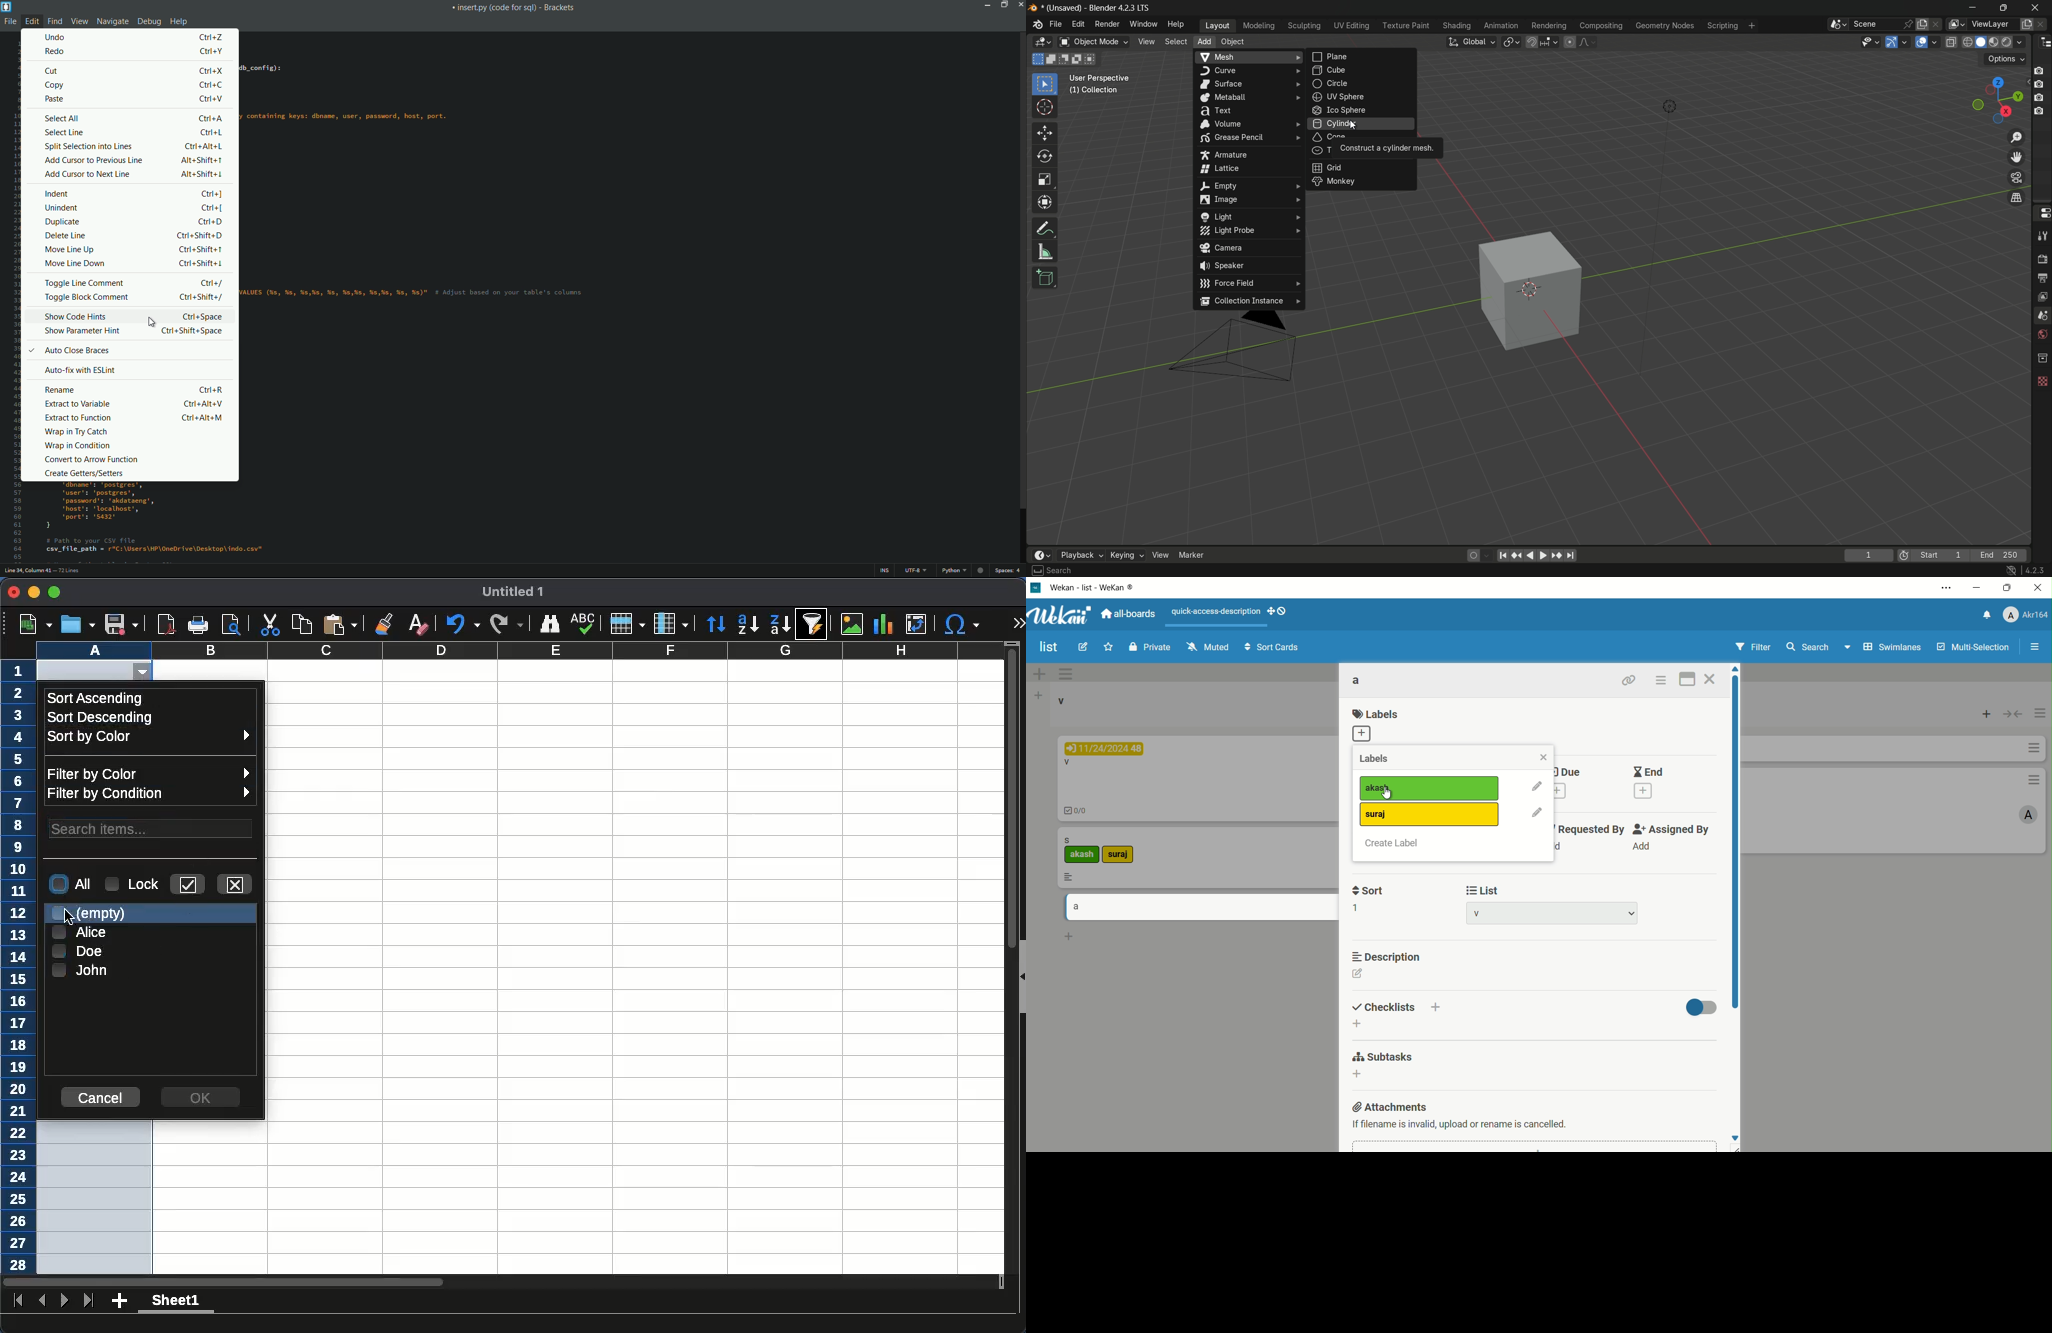 The image size is (2072, 1344). Describe the element at coordinates (1644, 792) in the screenshot. I see `add end date` at that location.